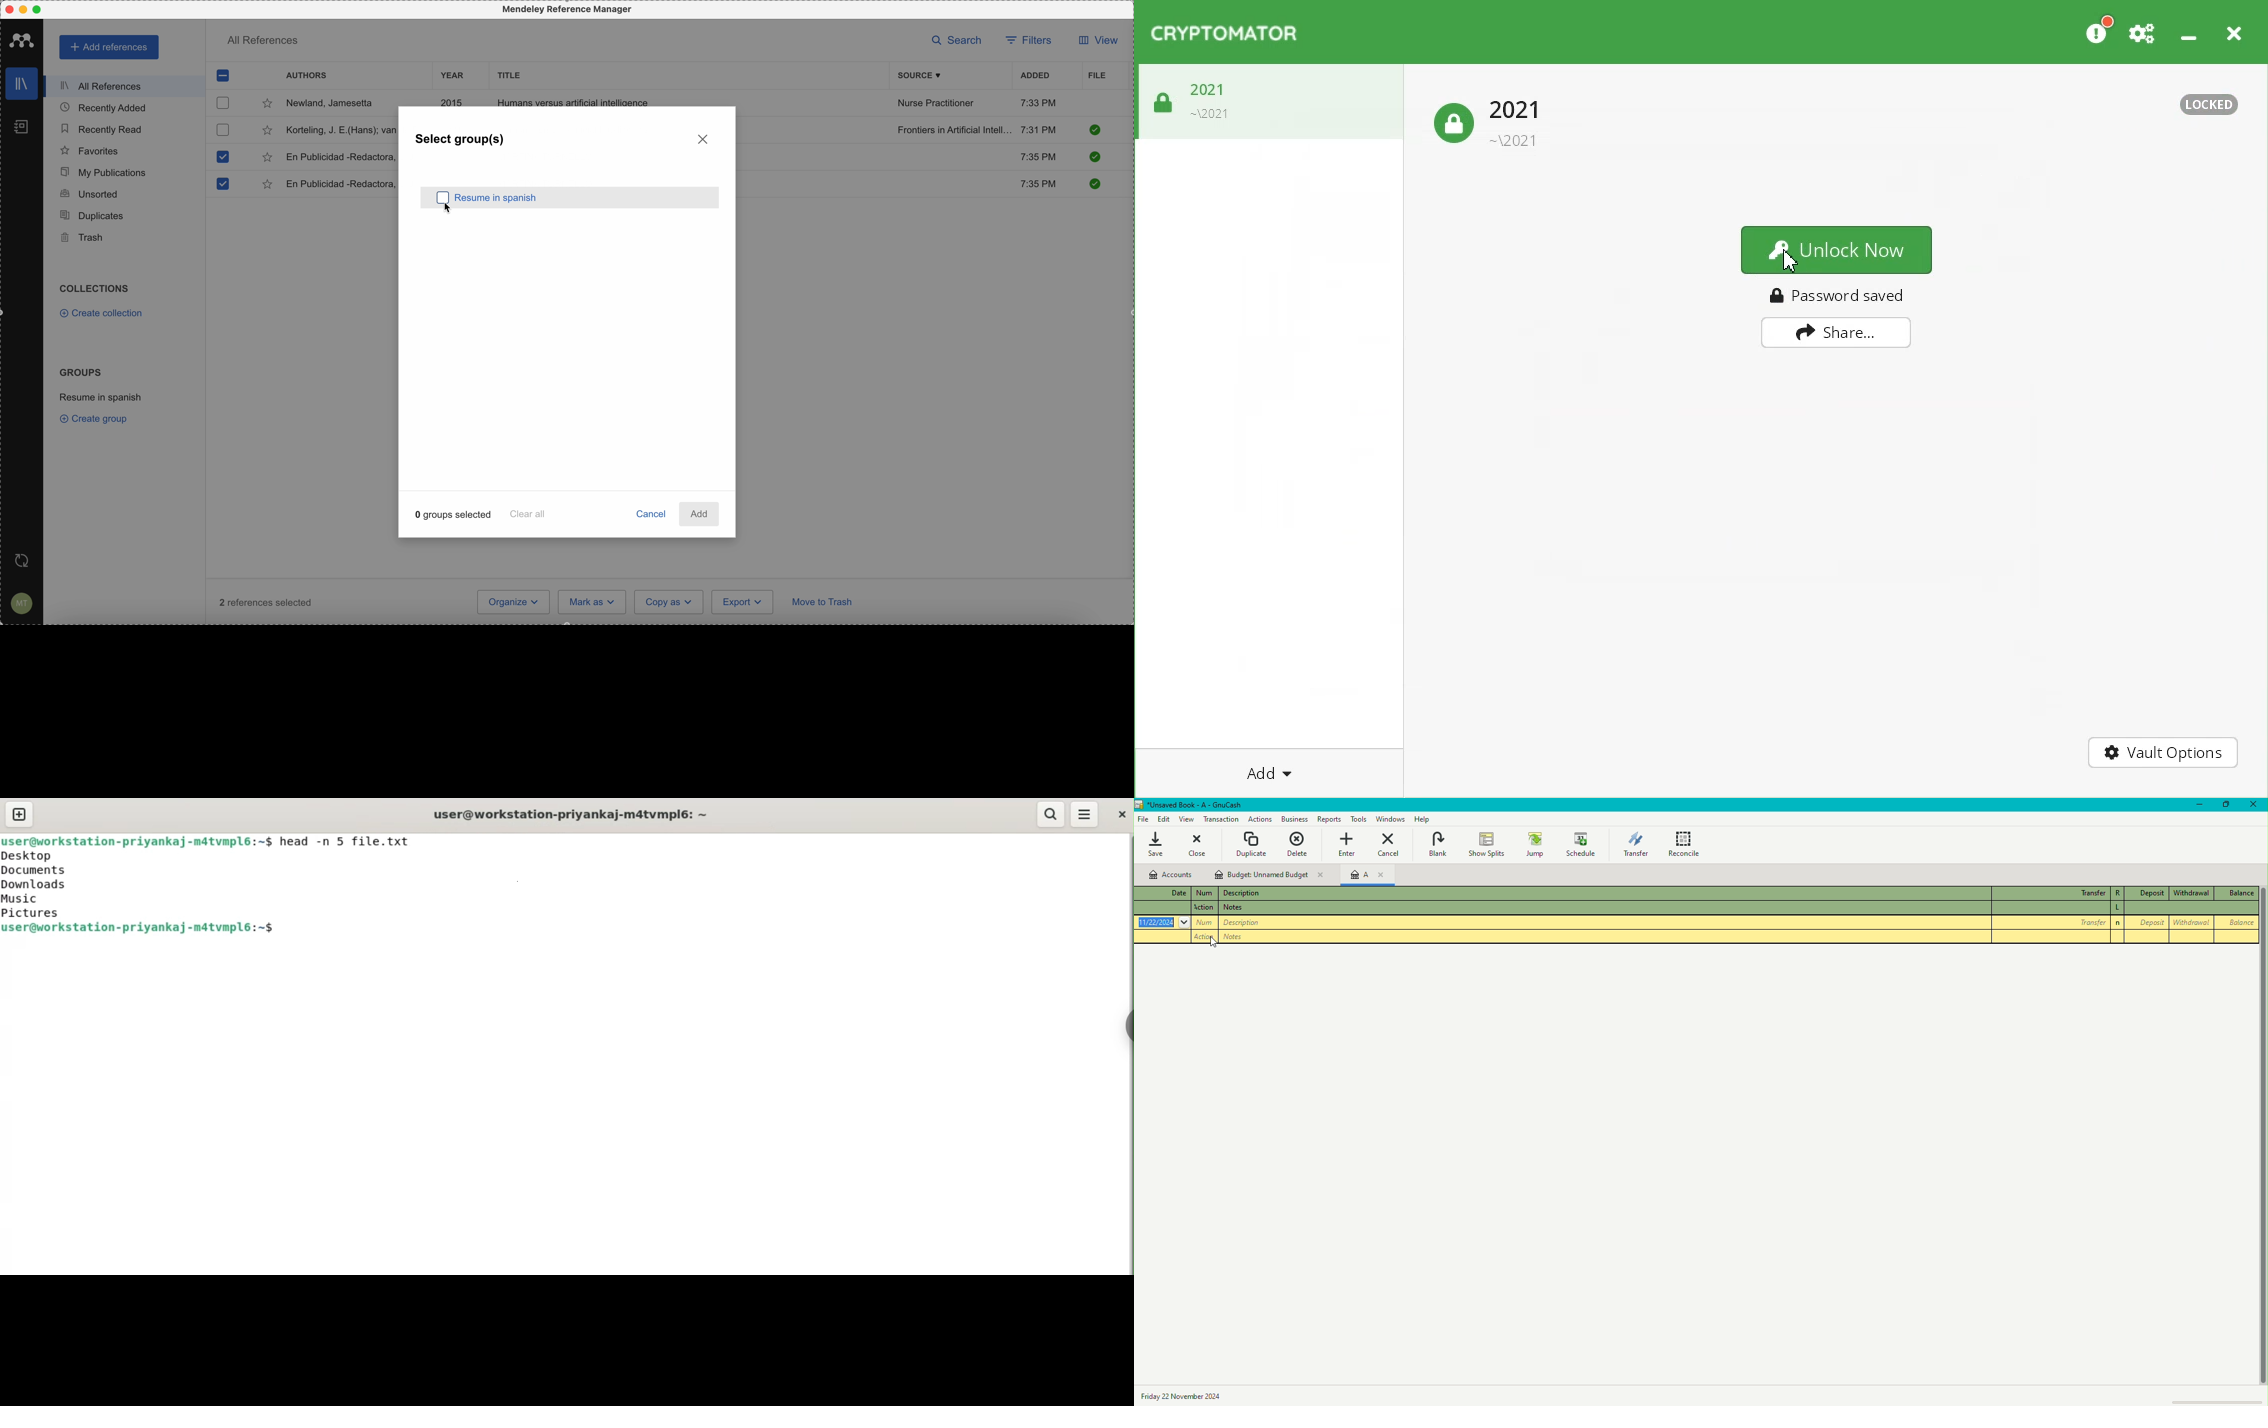  I want to click on source, so click(926, 75).